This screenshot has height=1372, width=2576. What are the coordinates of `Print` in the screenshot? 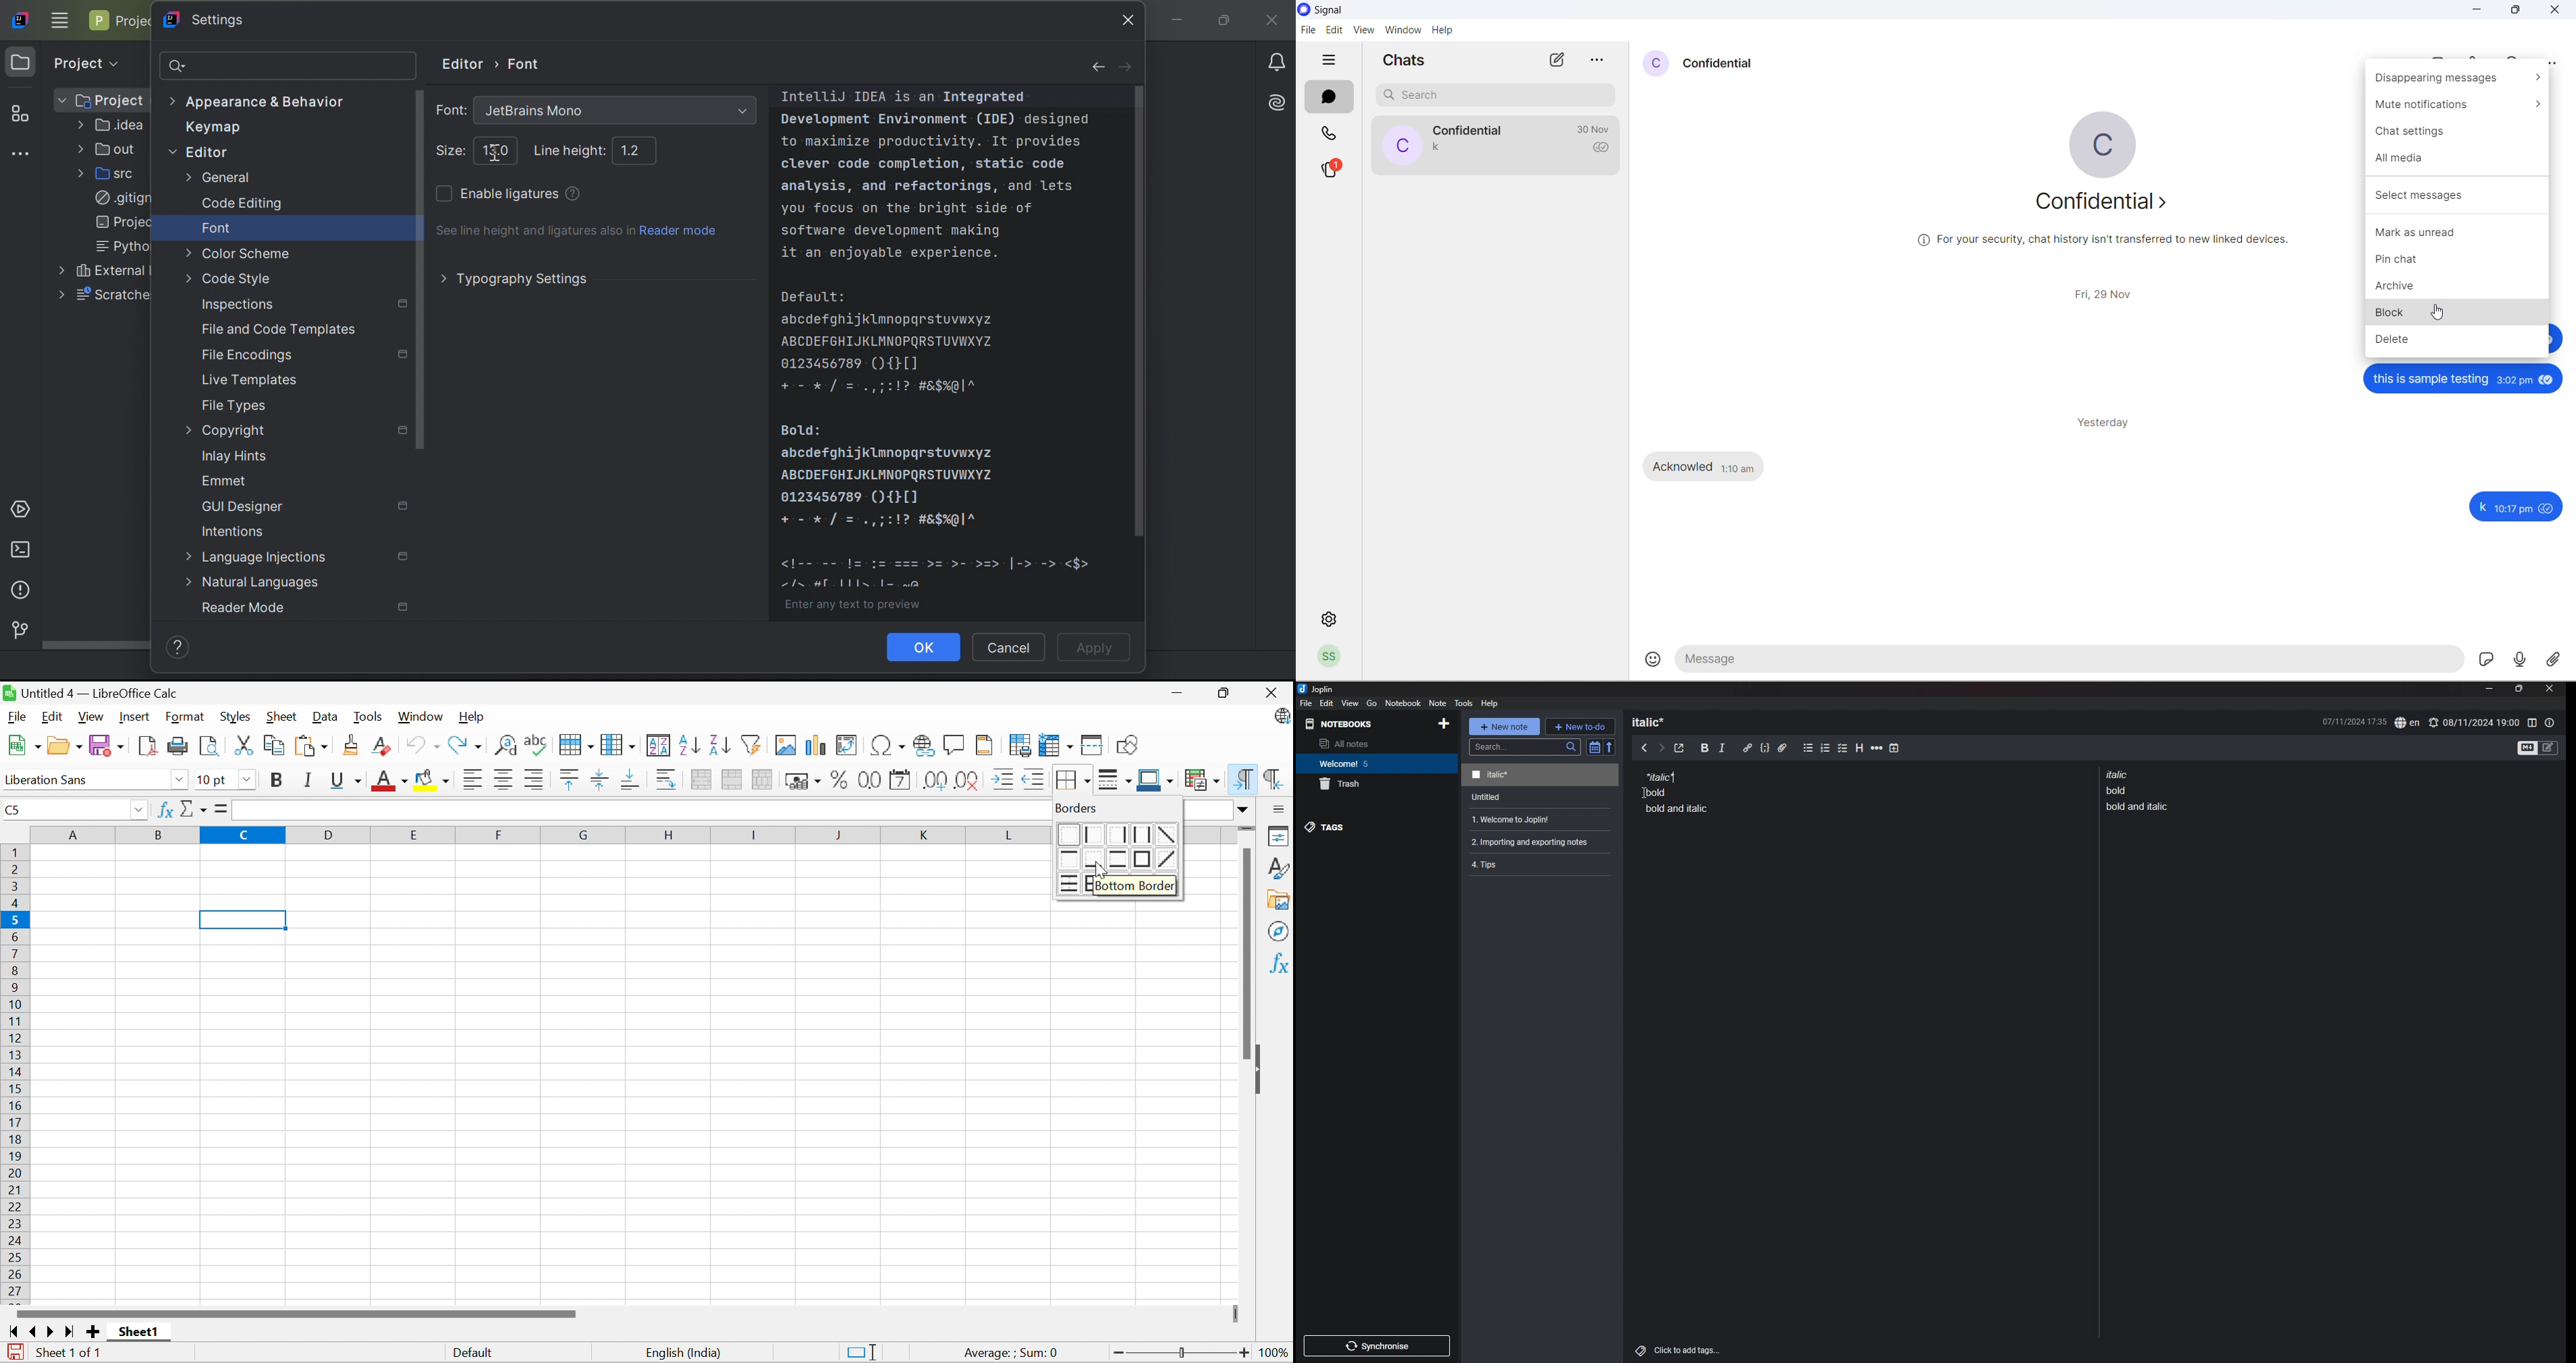 It's located at (179, 746).